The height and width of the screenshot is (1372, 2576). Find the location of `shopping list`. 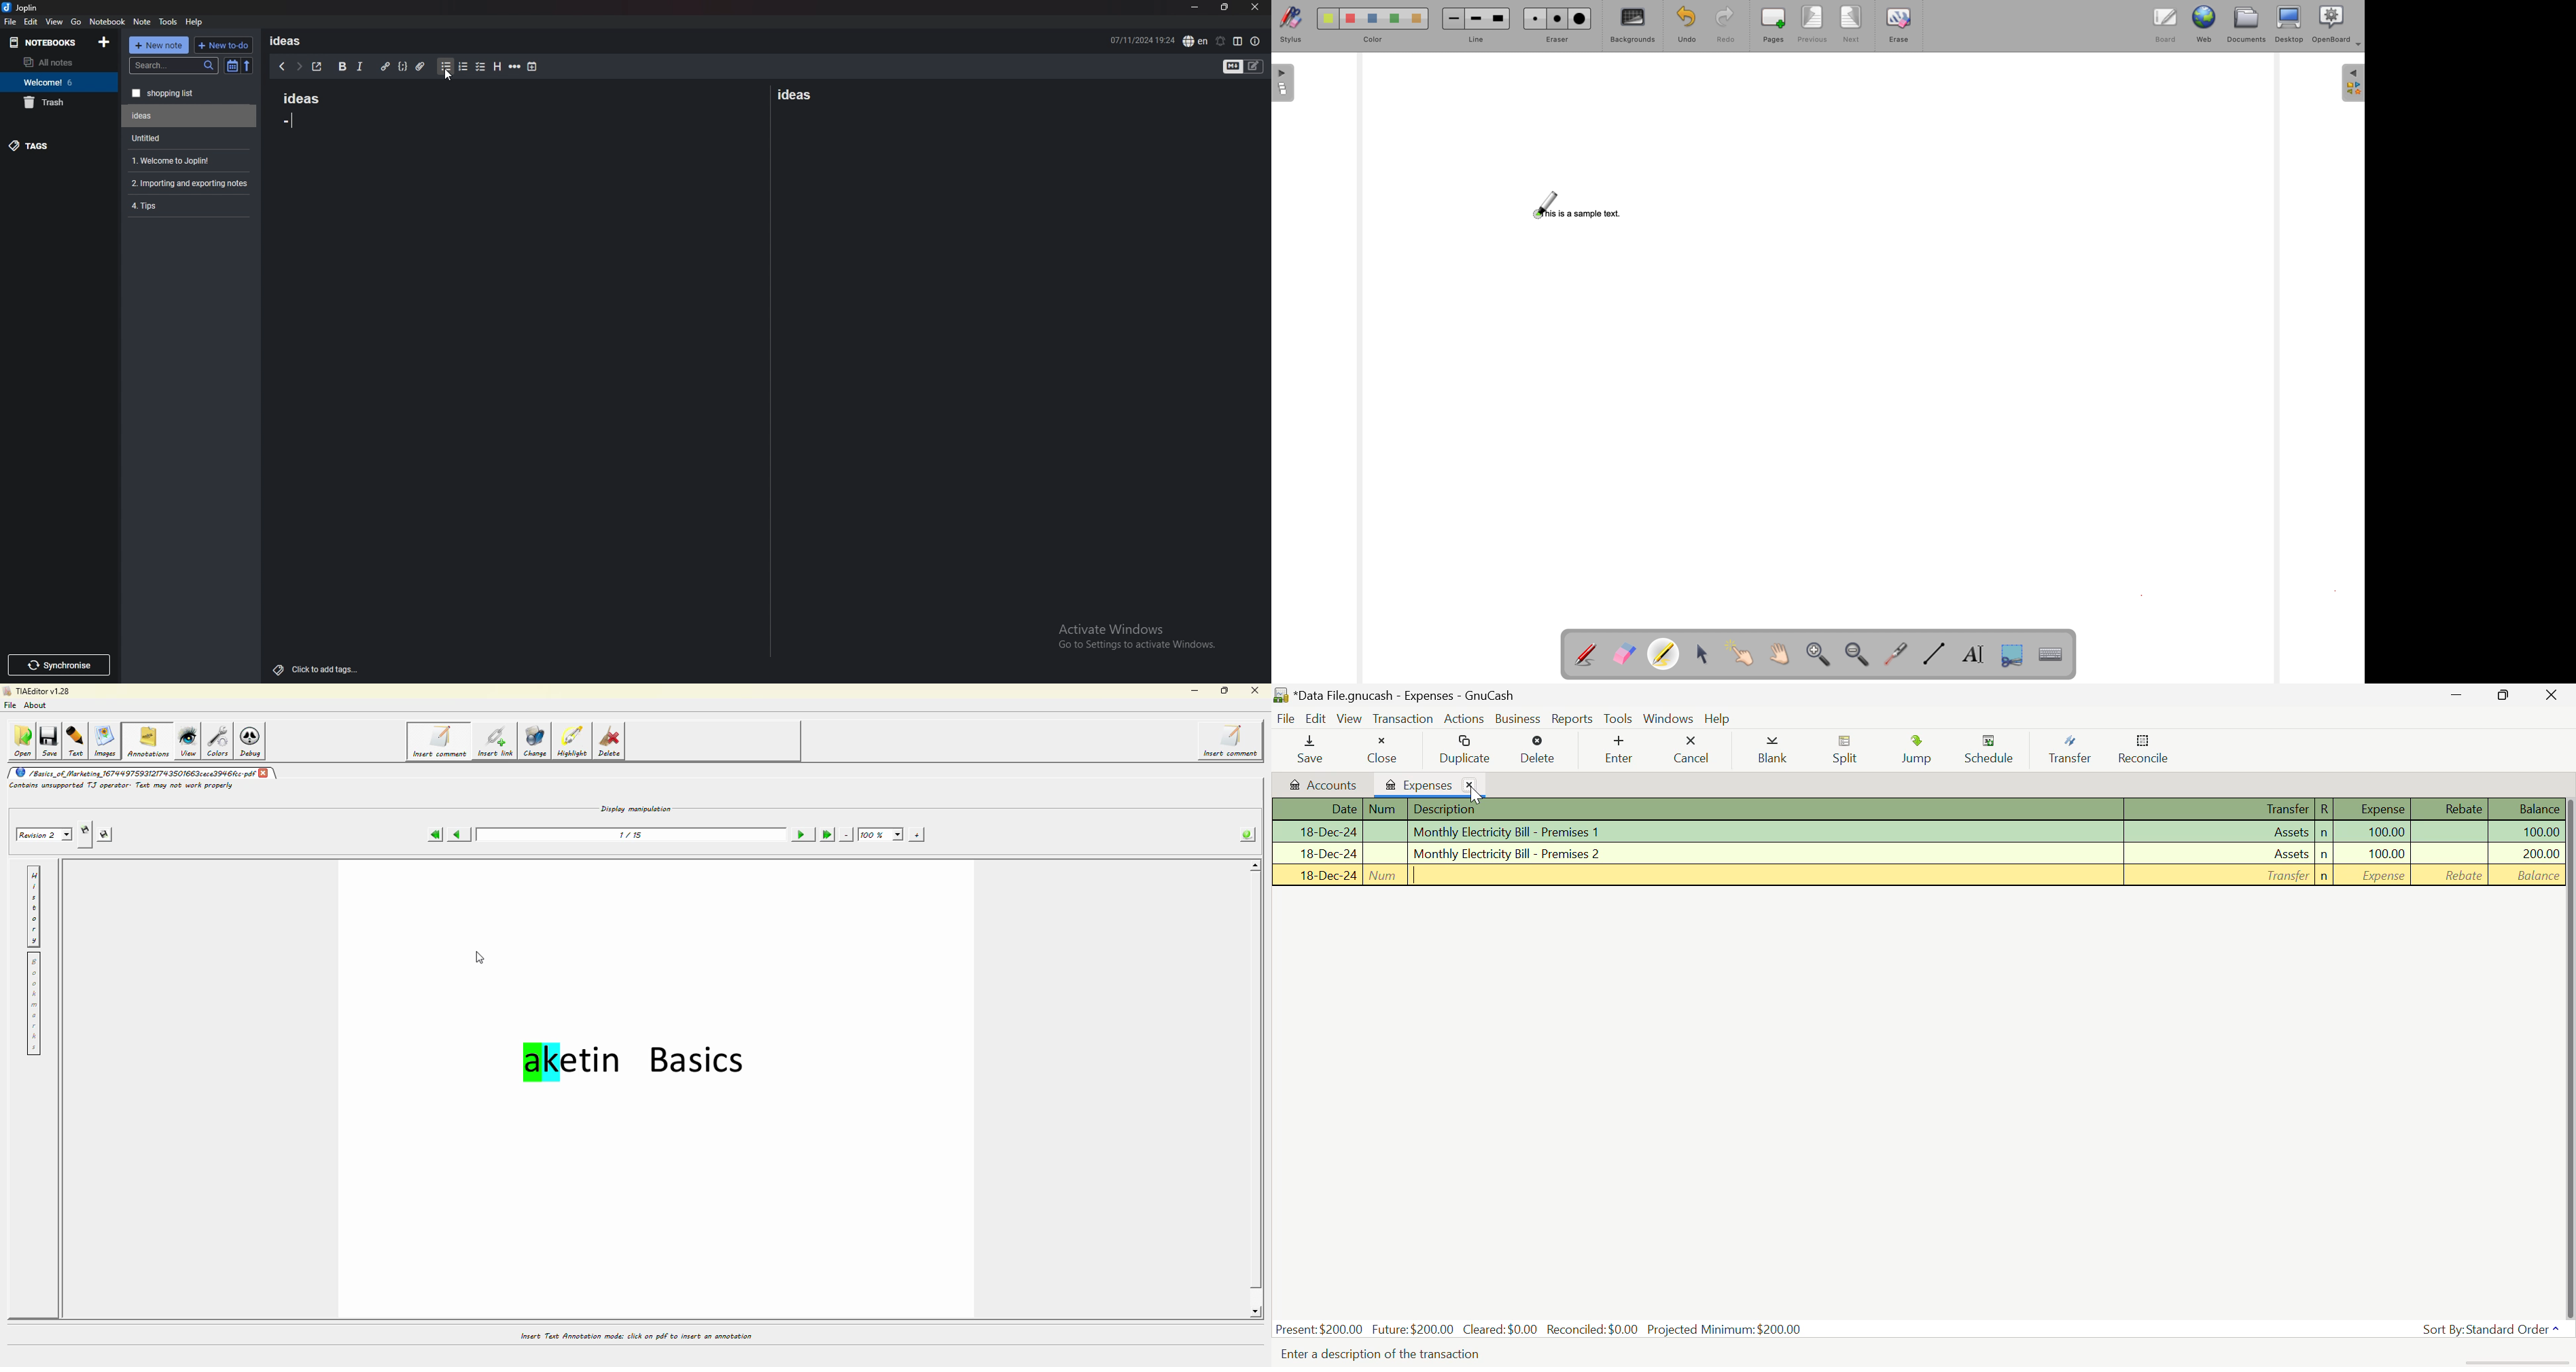

shopping list is located at coordinates (189, 93).